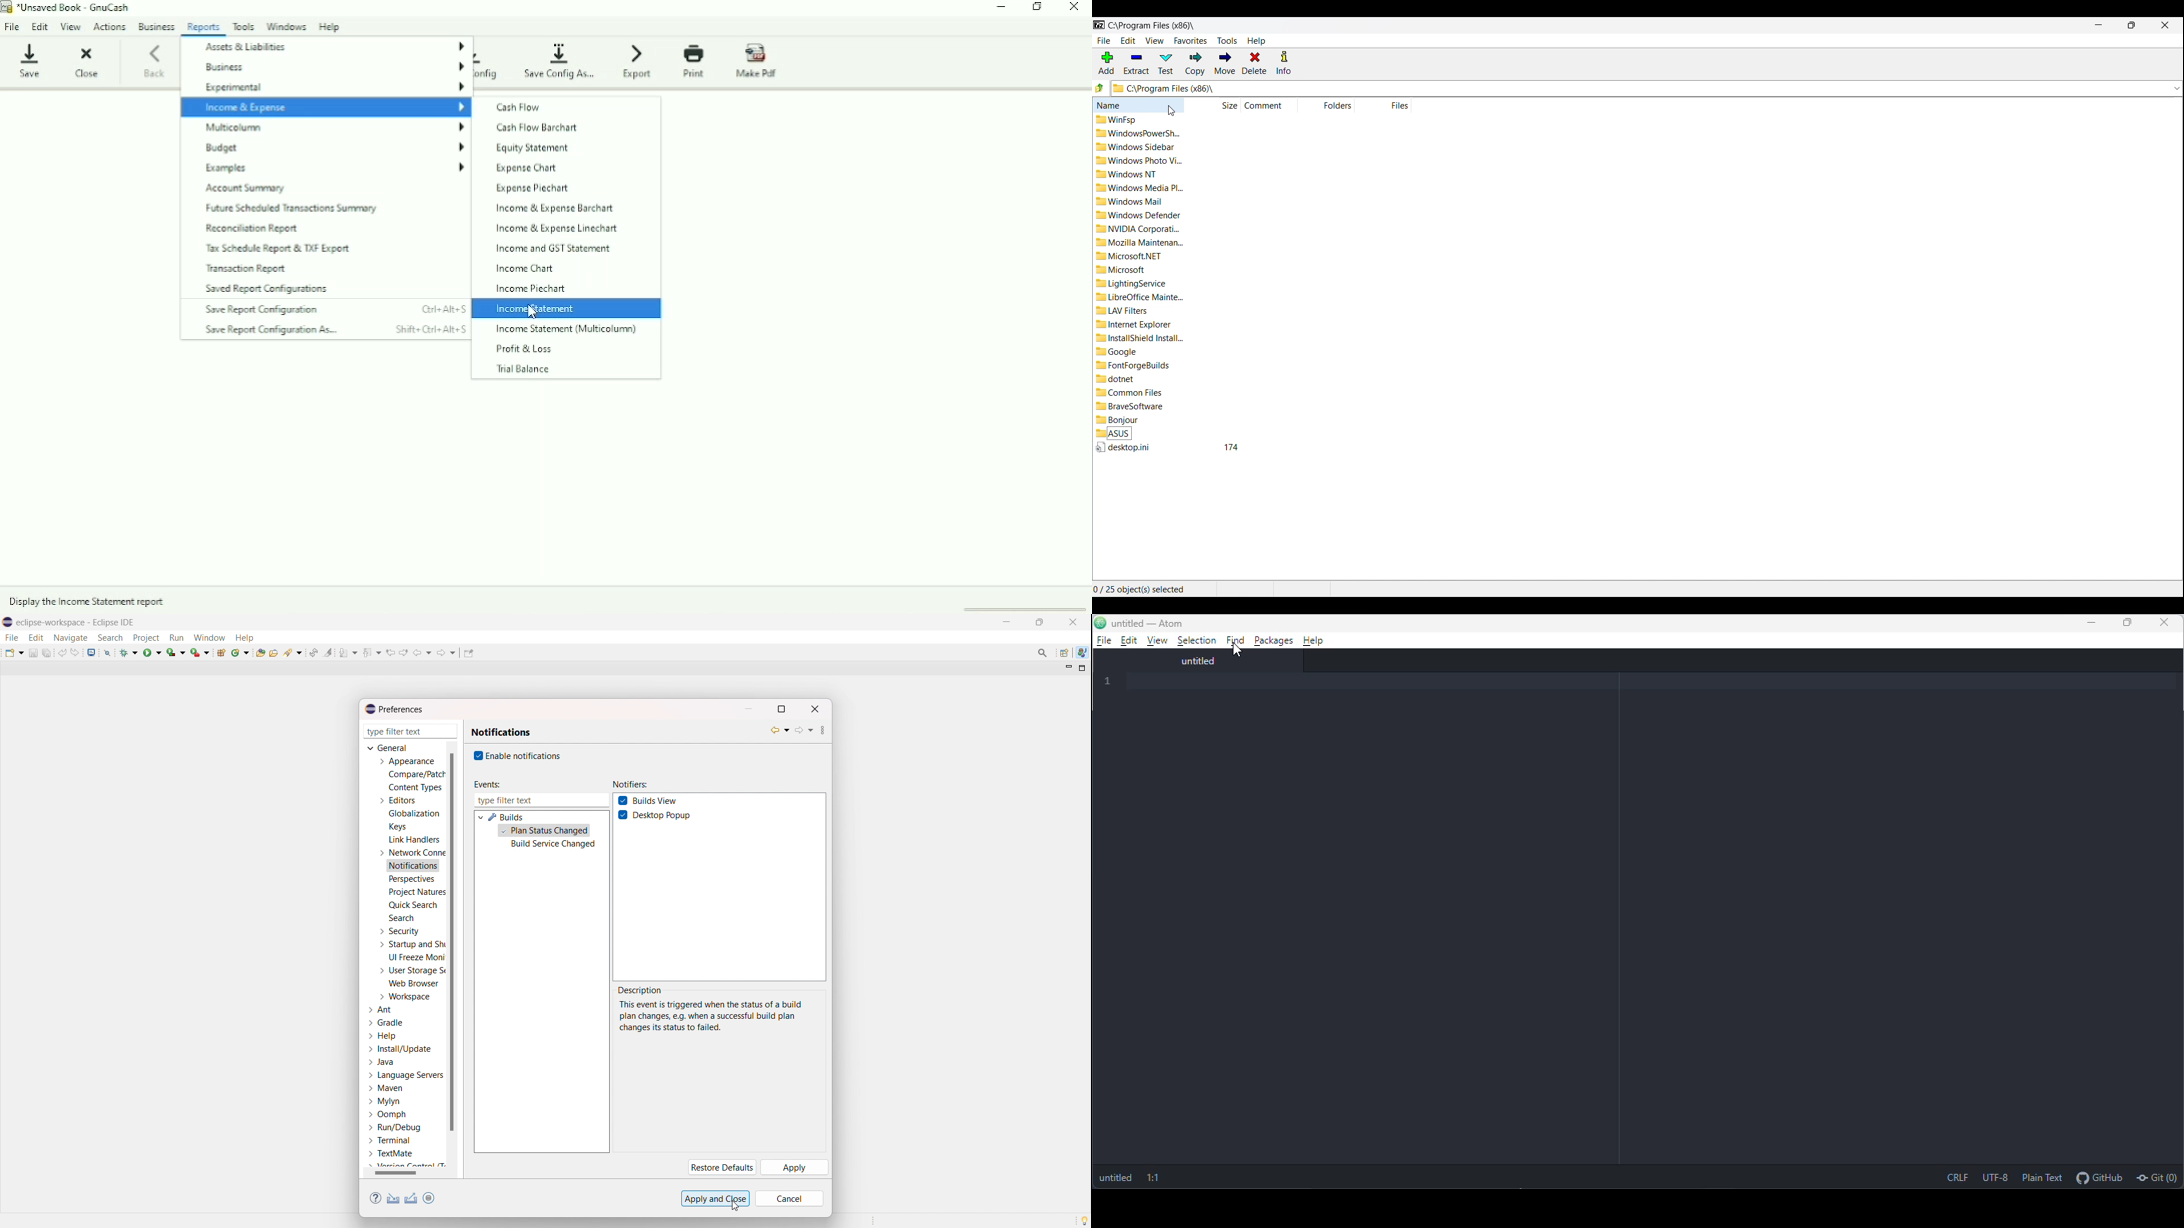 This screenshot has width=2184, height=1232. I want to click on Delete, so click(1255, 63).